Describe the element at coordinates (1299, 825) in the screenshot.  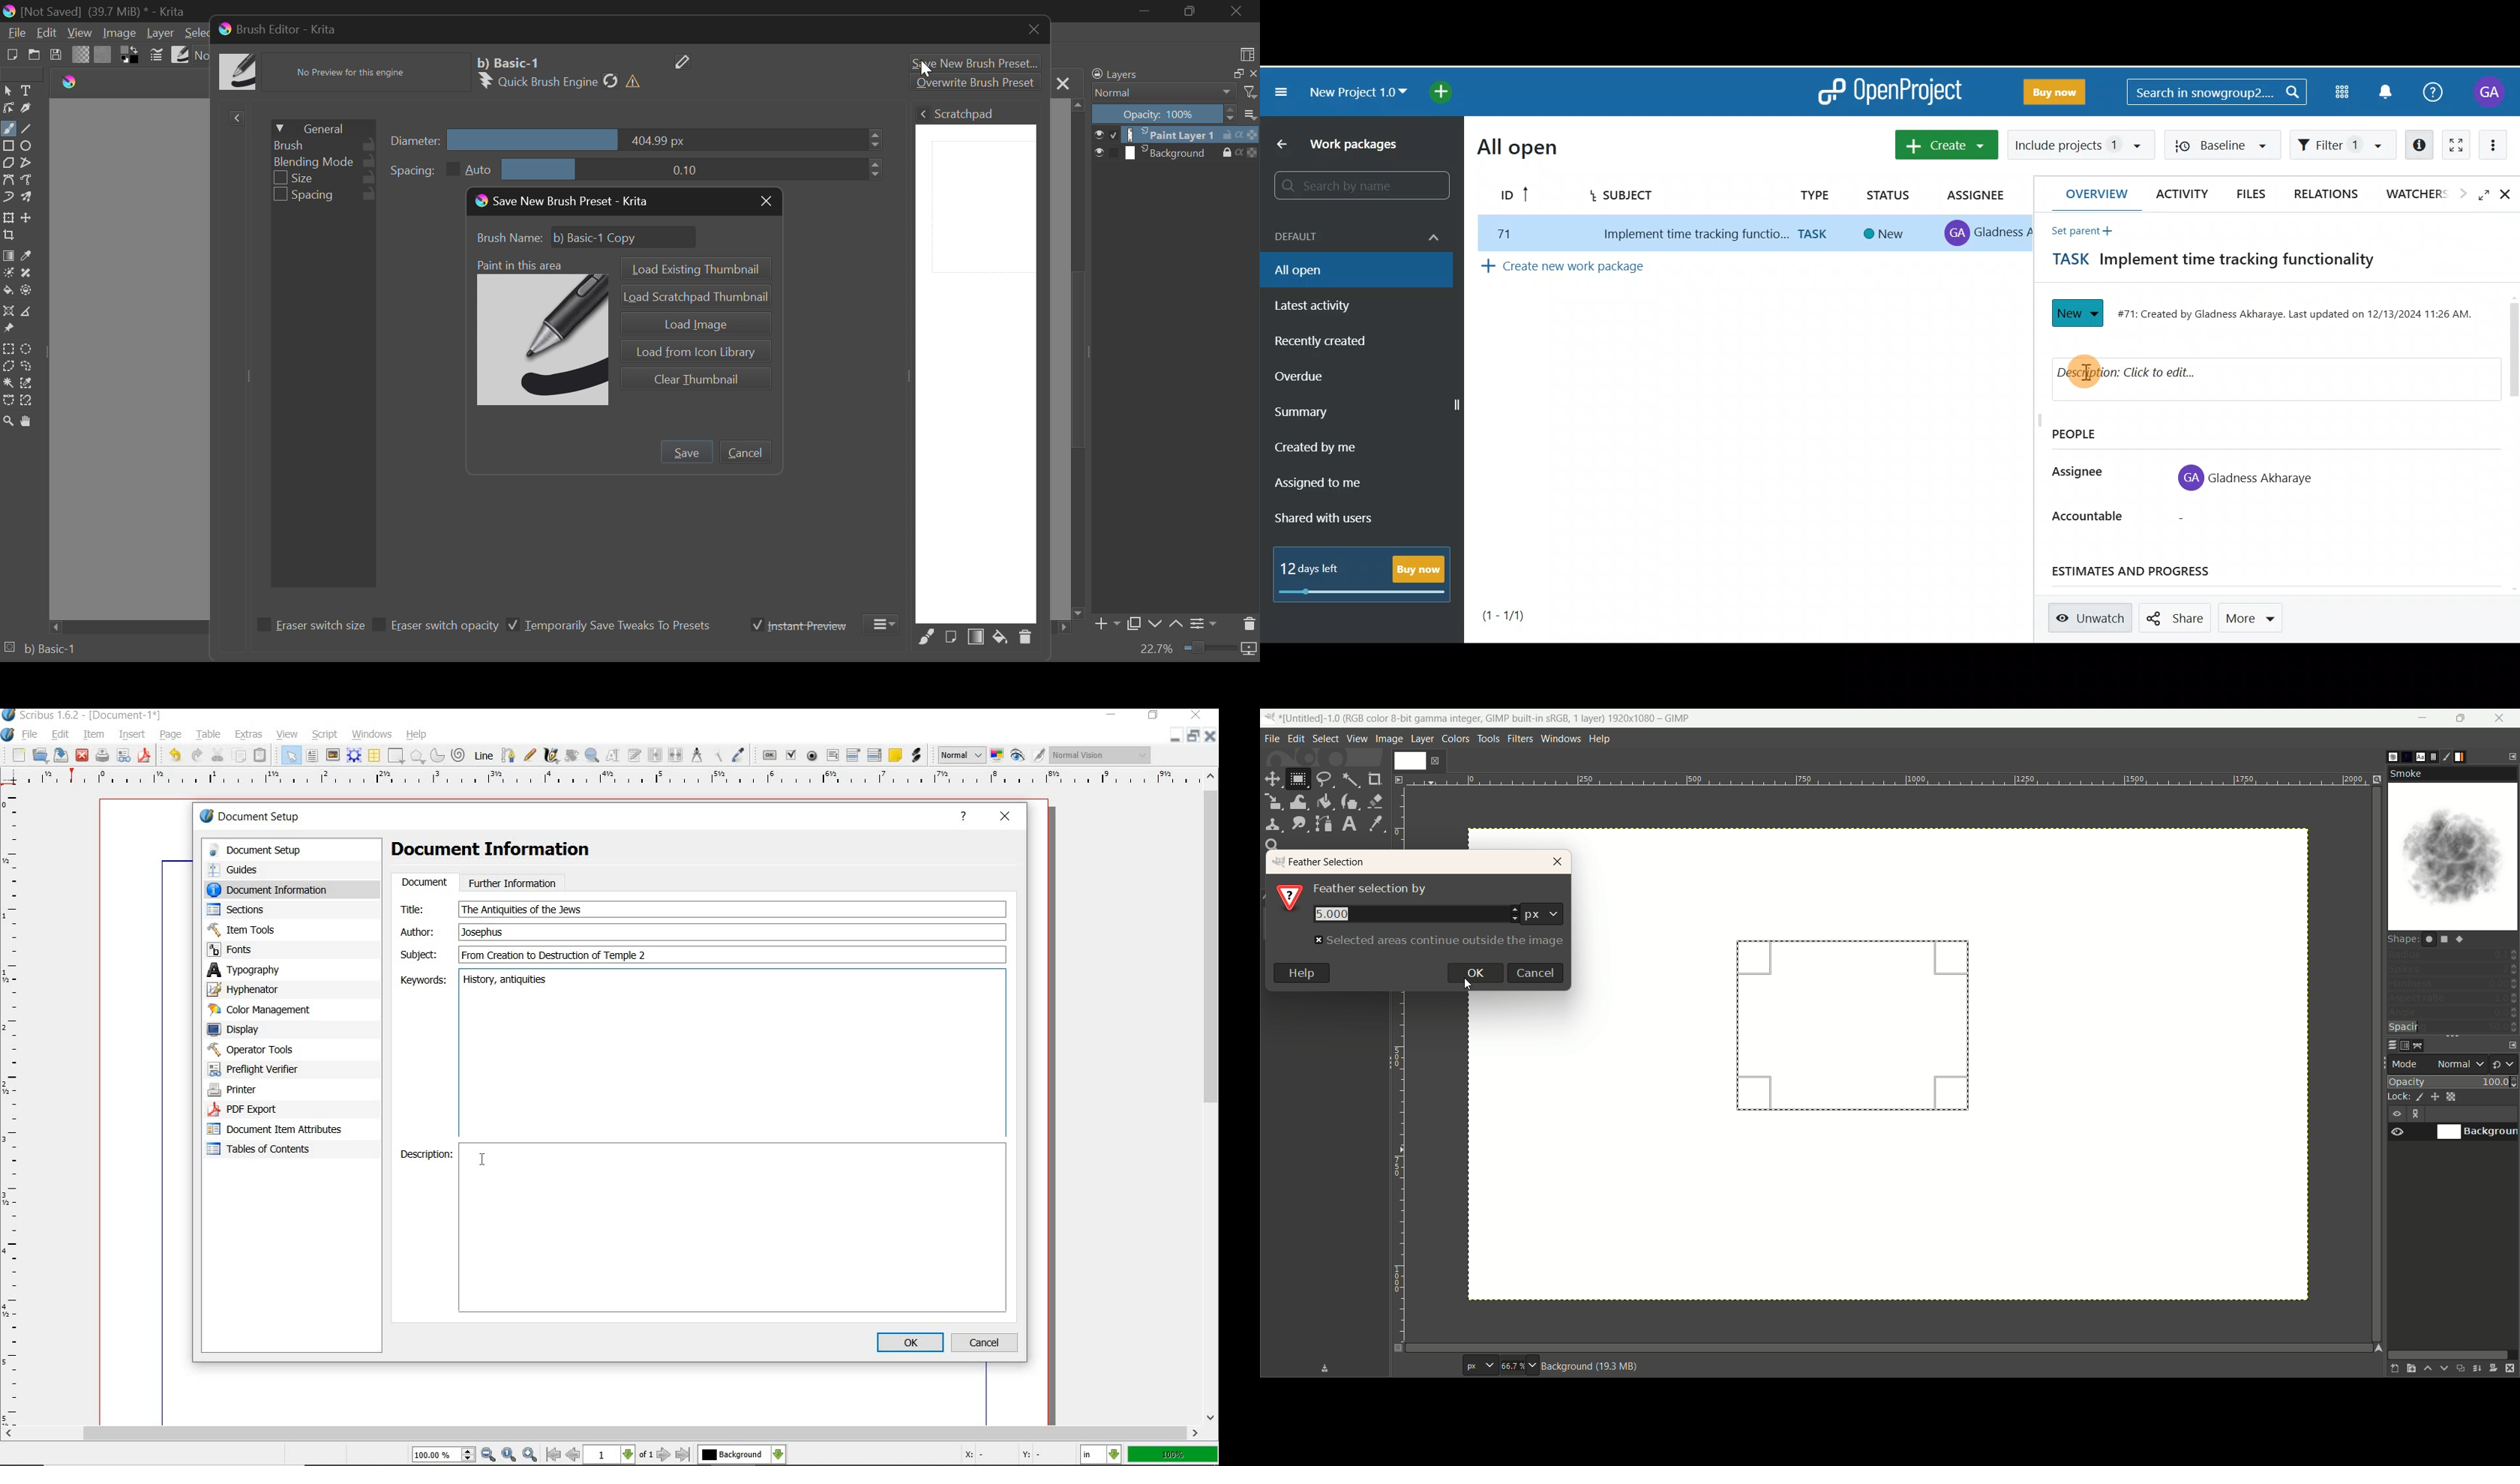
I see `smudge tool` at that location.